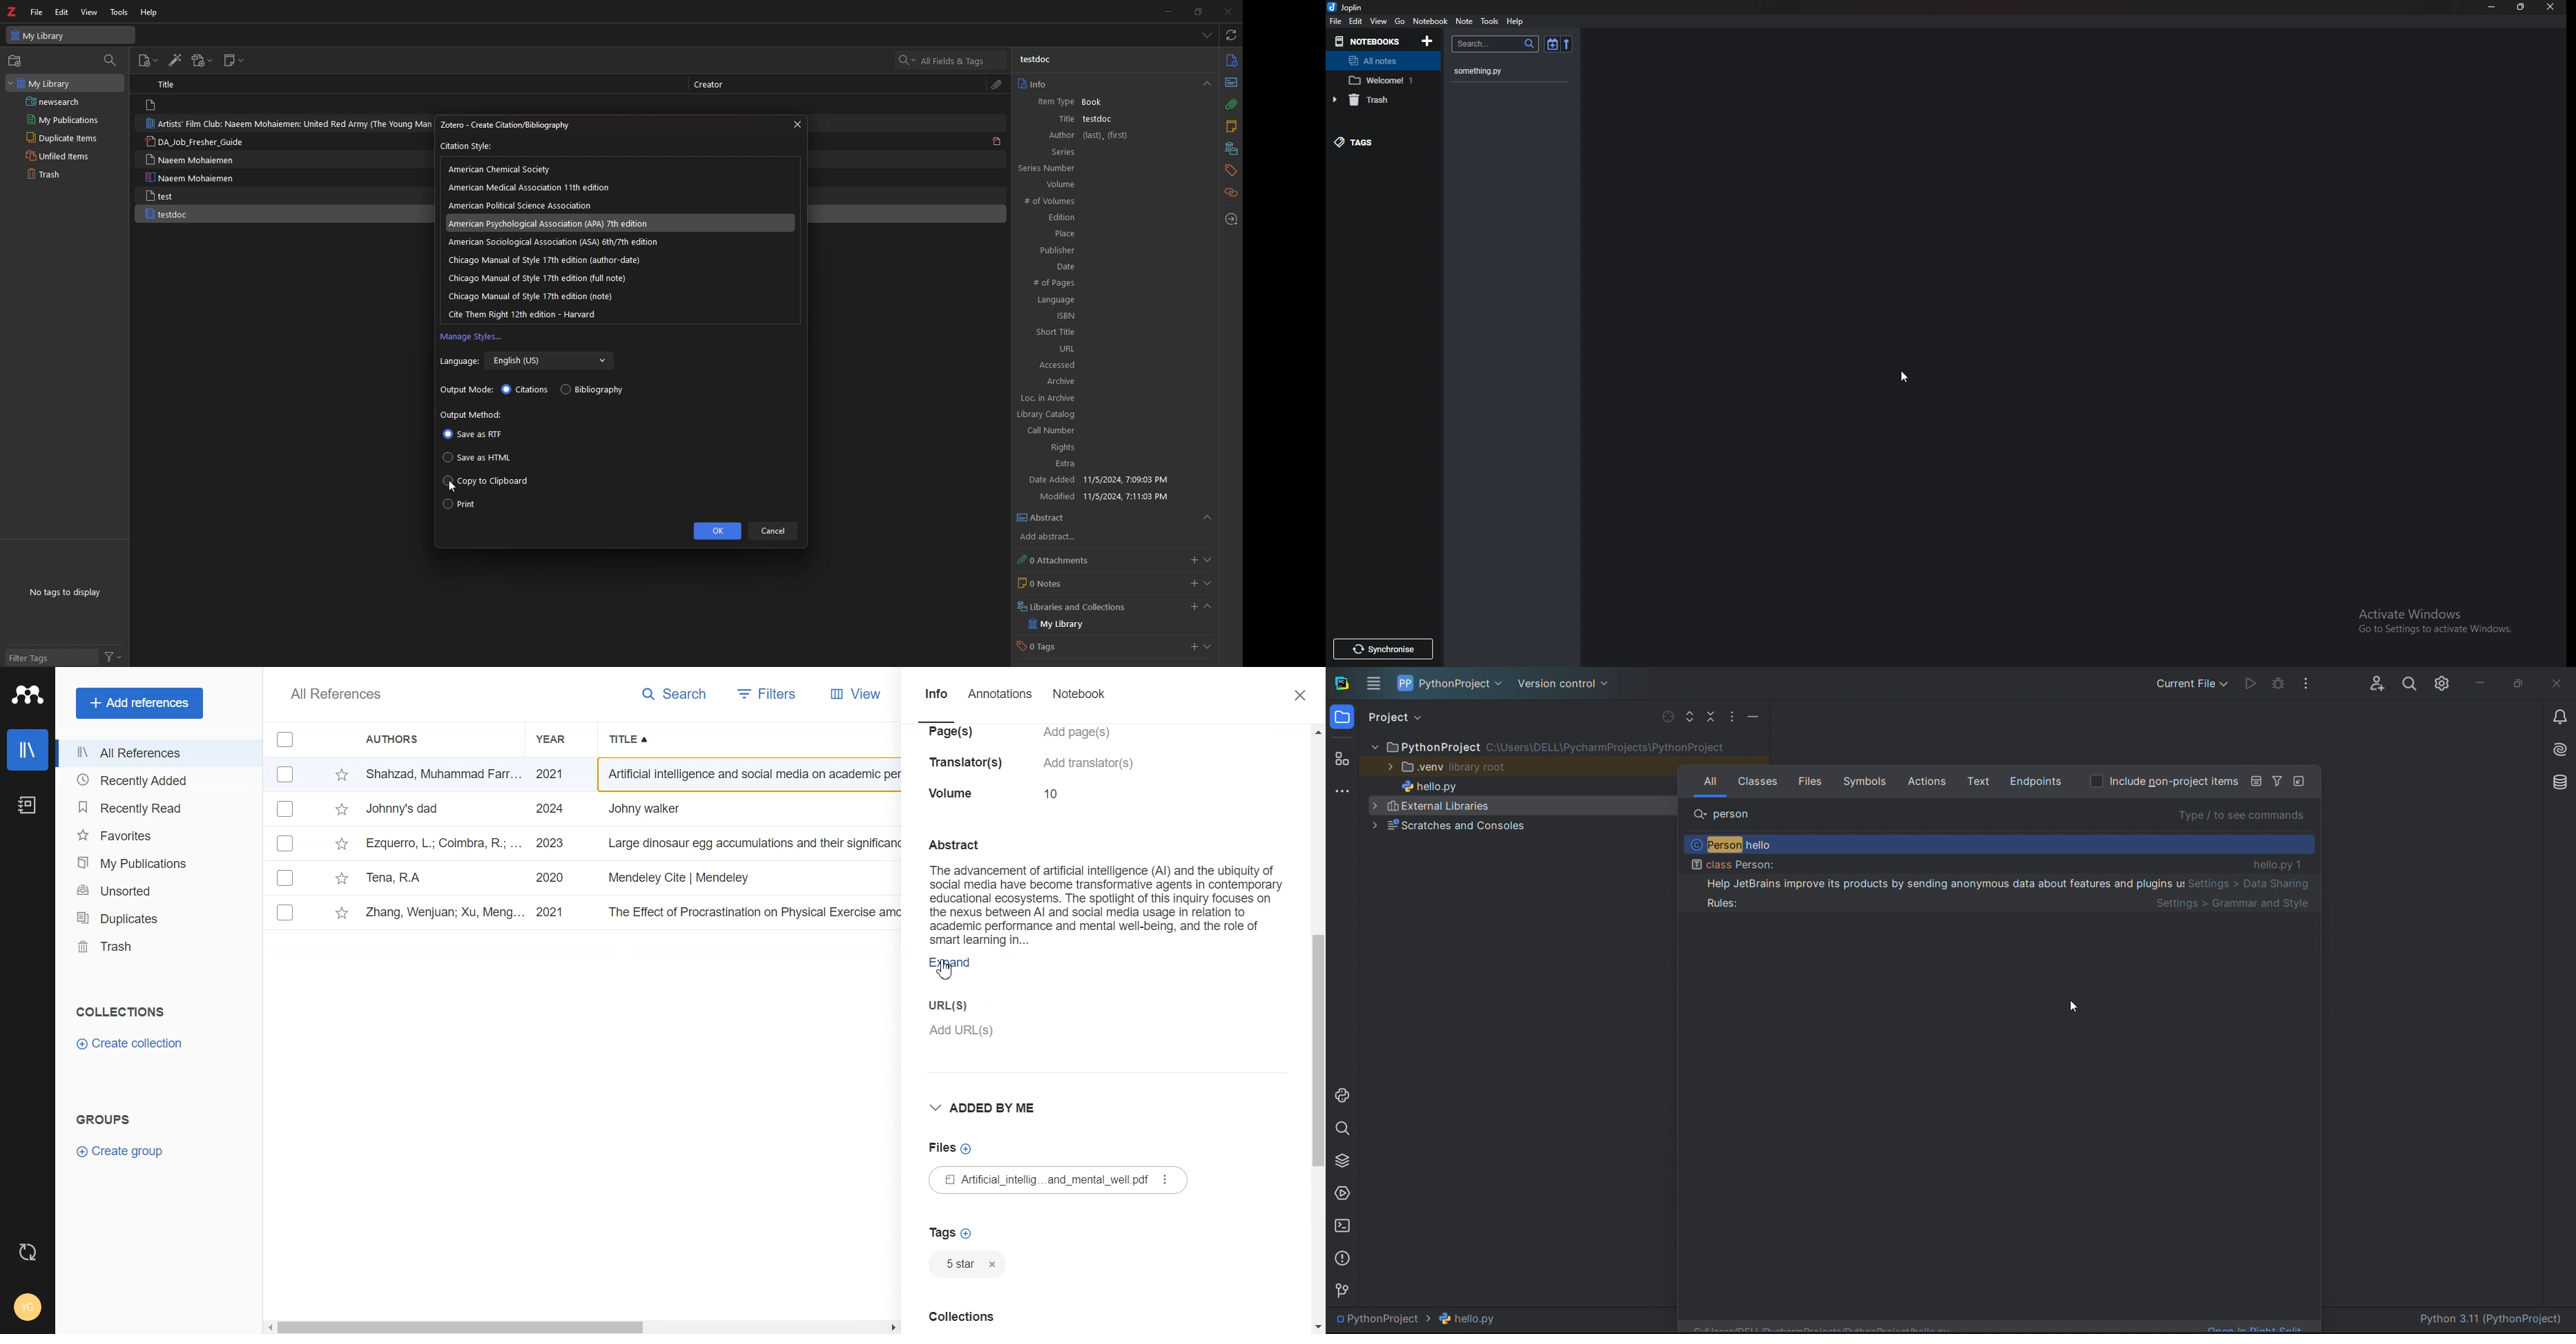 This screenshot has width=2576, height=1344. What do you see at coordinates (1112, 365) in the screenshot?
I see `Accessed` at bounding box center [1112, 365].